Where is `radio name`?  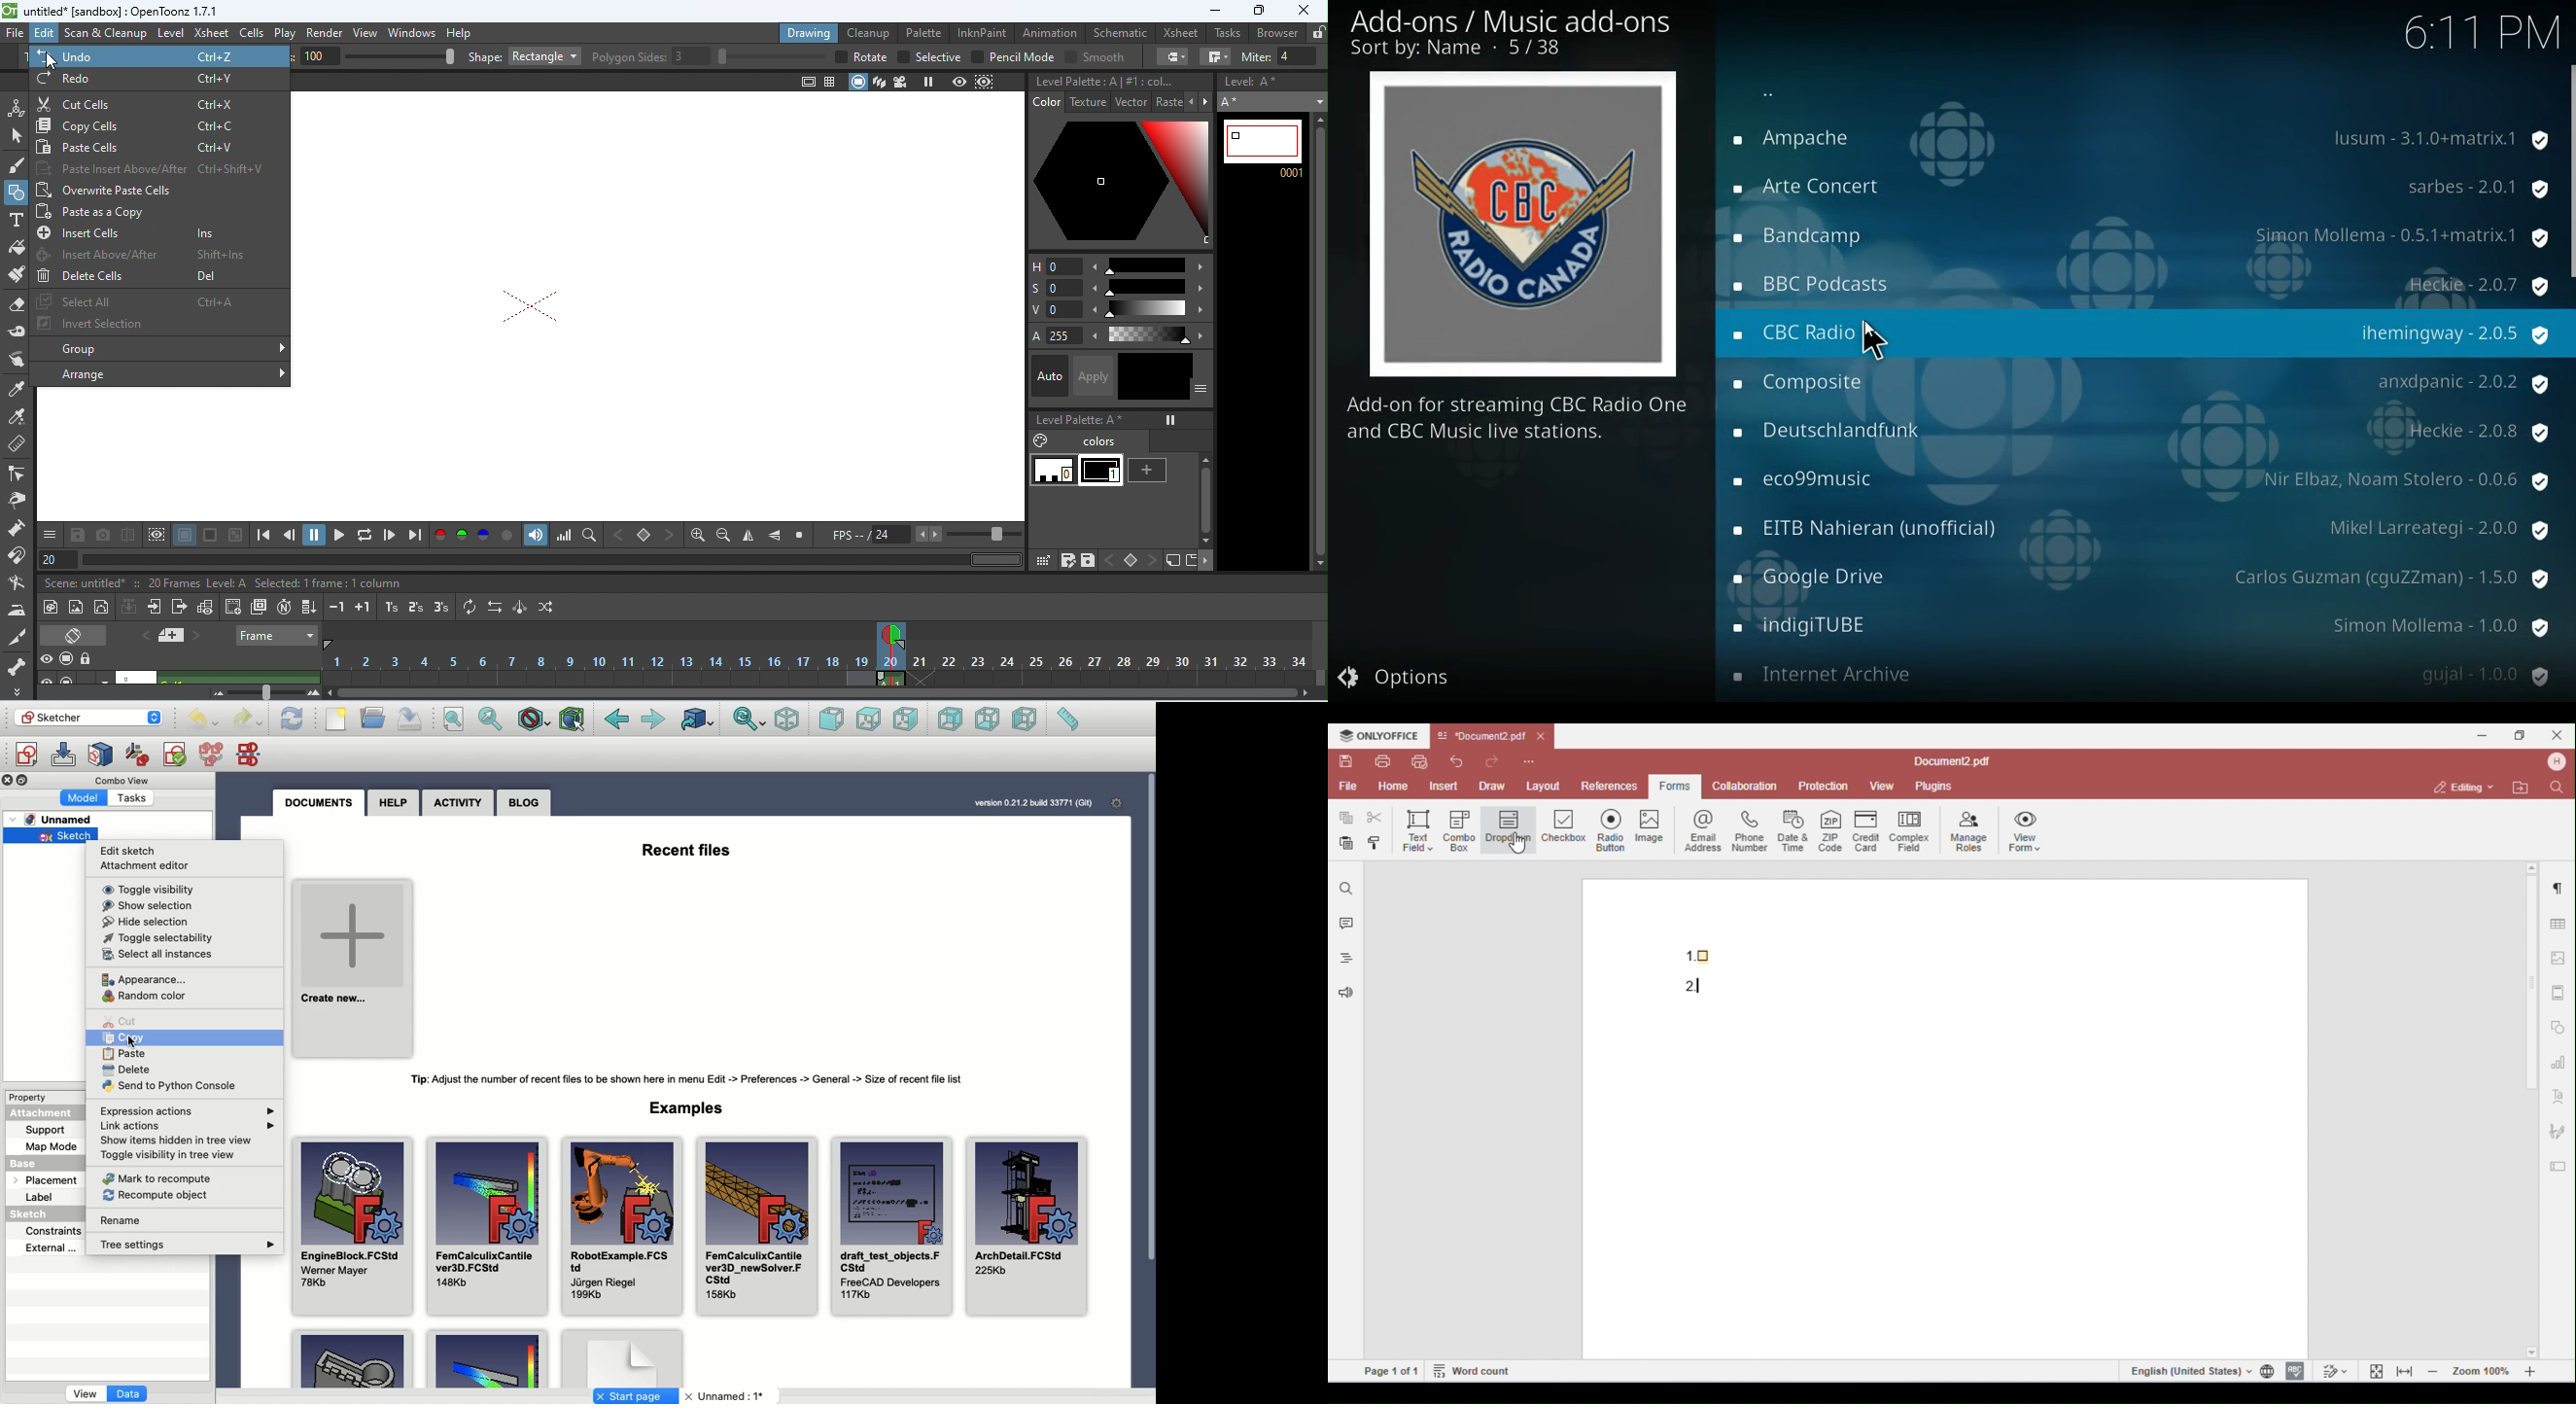 radio name is located at coordinates (1841, 430).